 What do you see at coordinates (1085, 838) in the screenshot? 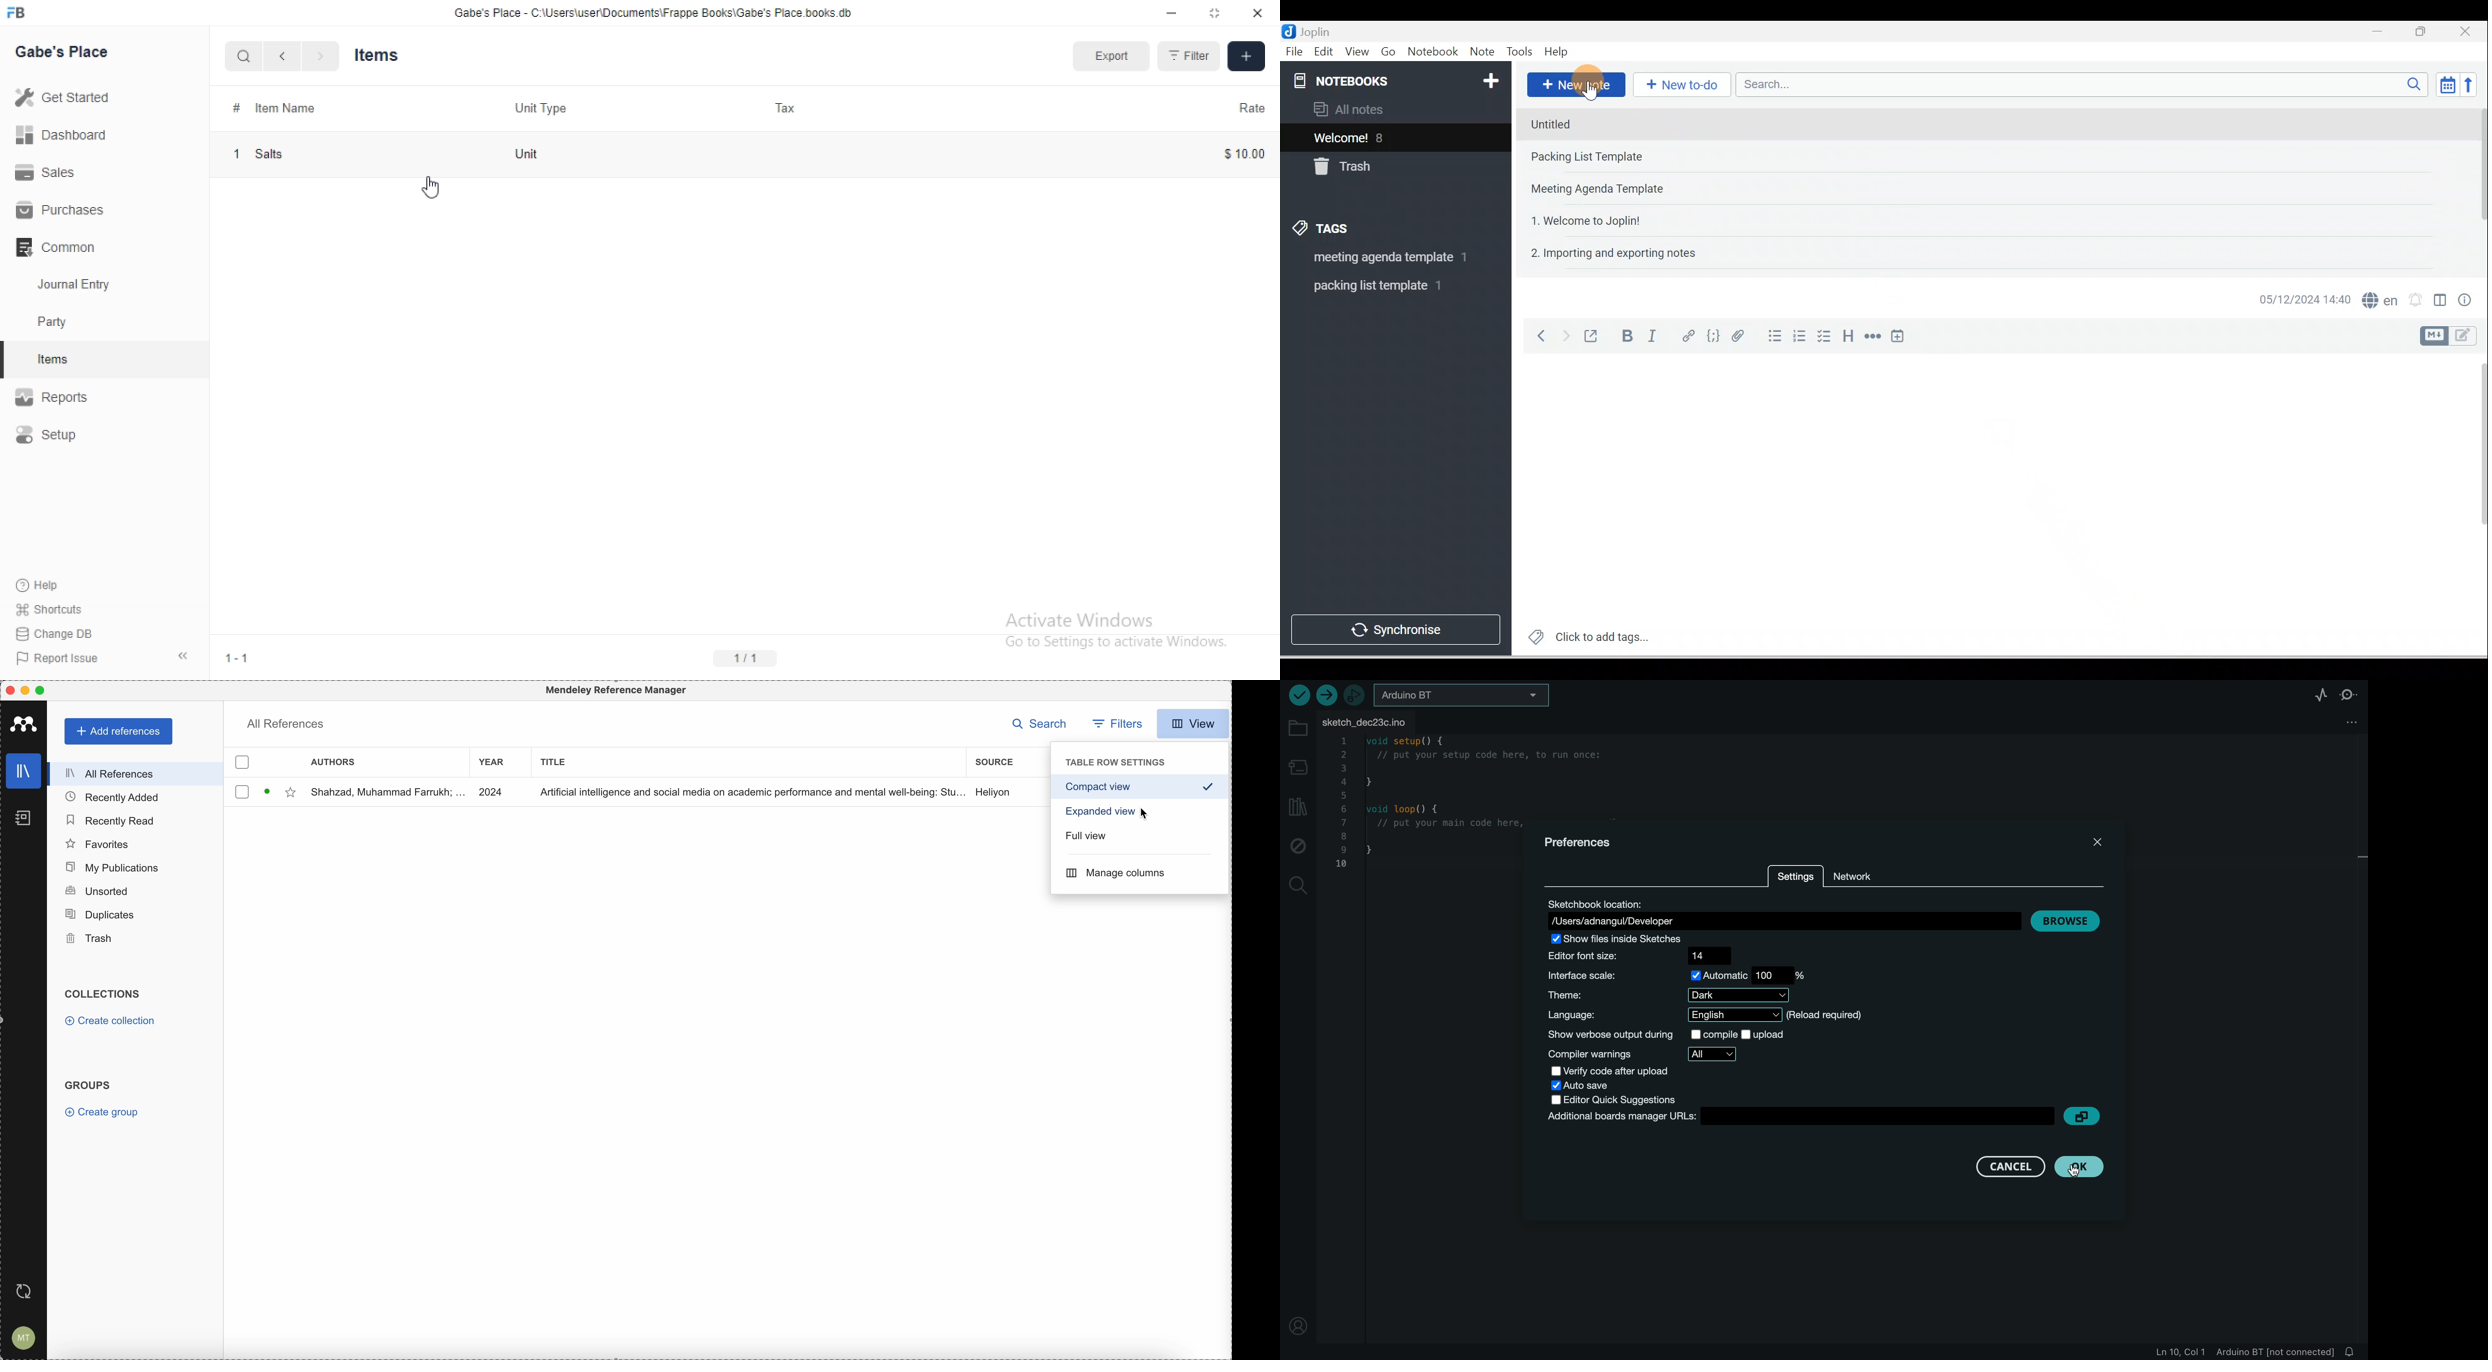
I see `full view` at bounding box center [1085, 838].